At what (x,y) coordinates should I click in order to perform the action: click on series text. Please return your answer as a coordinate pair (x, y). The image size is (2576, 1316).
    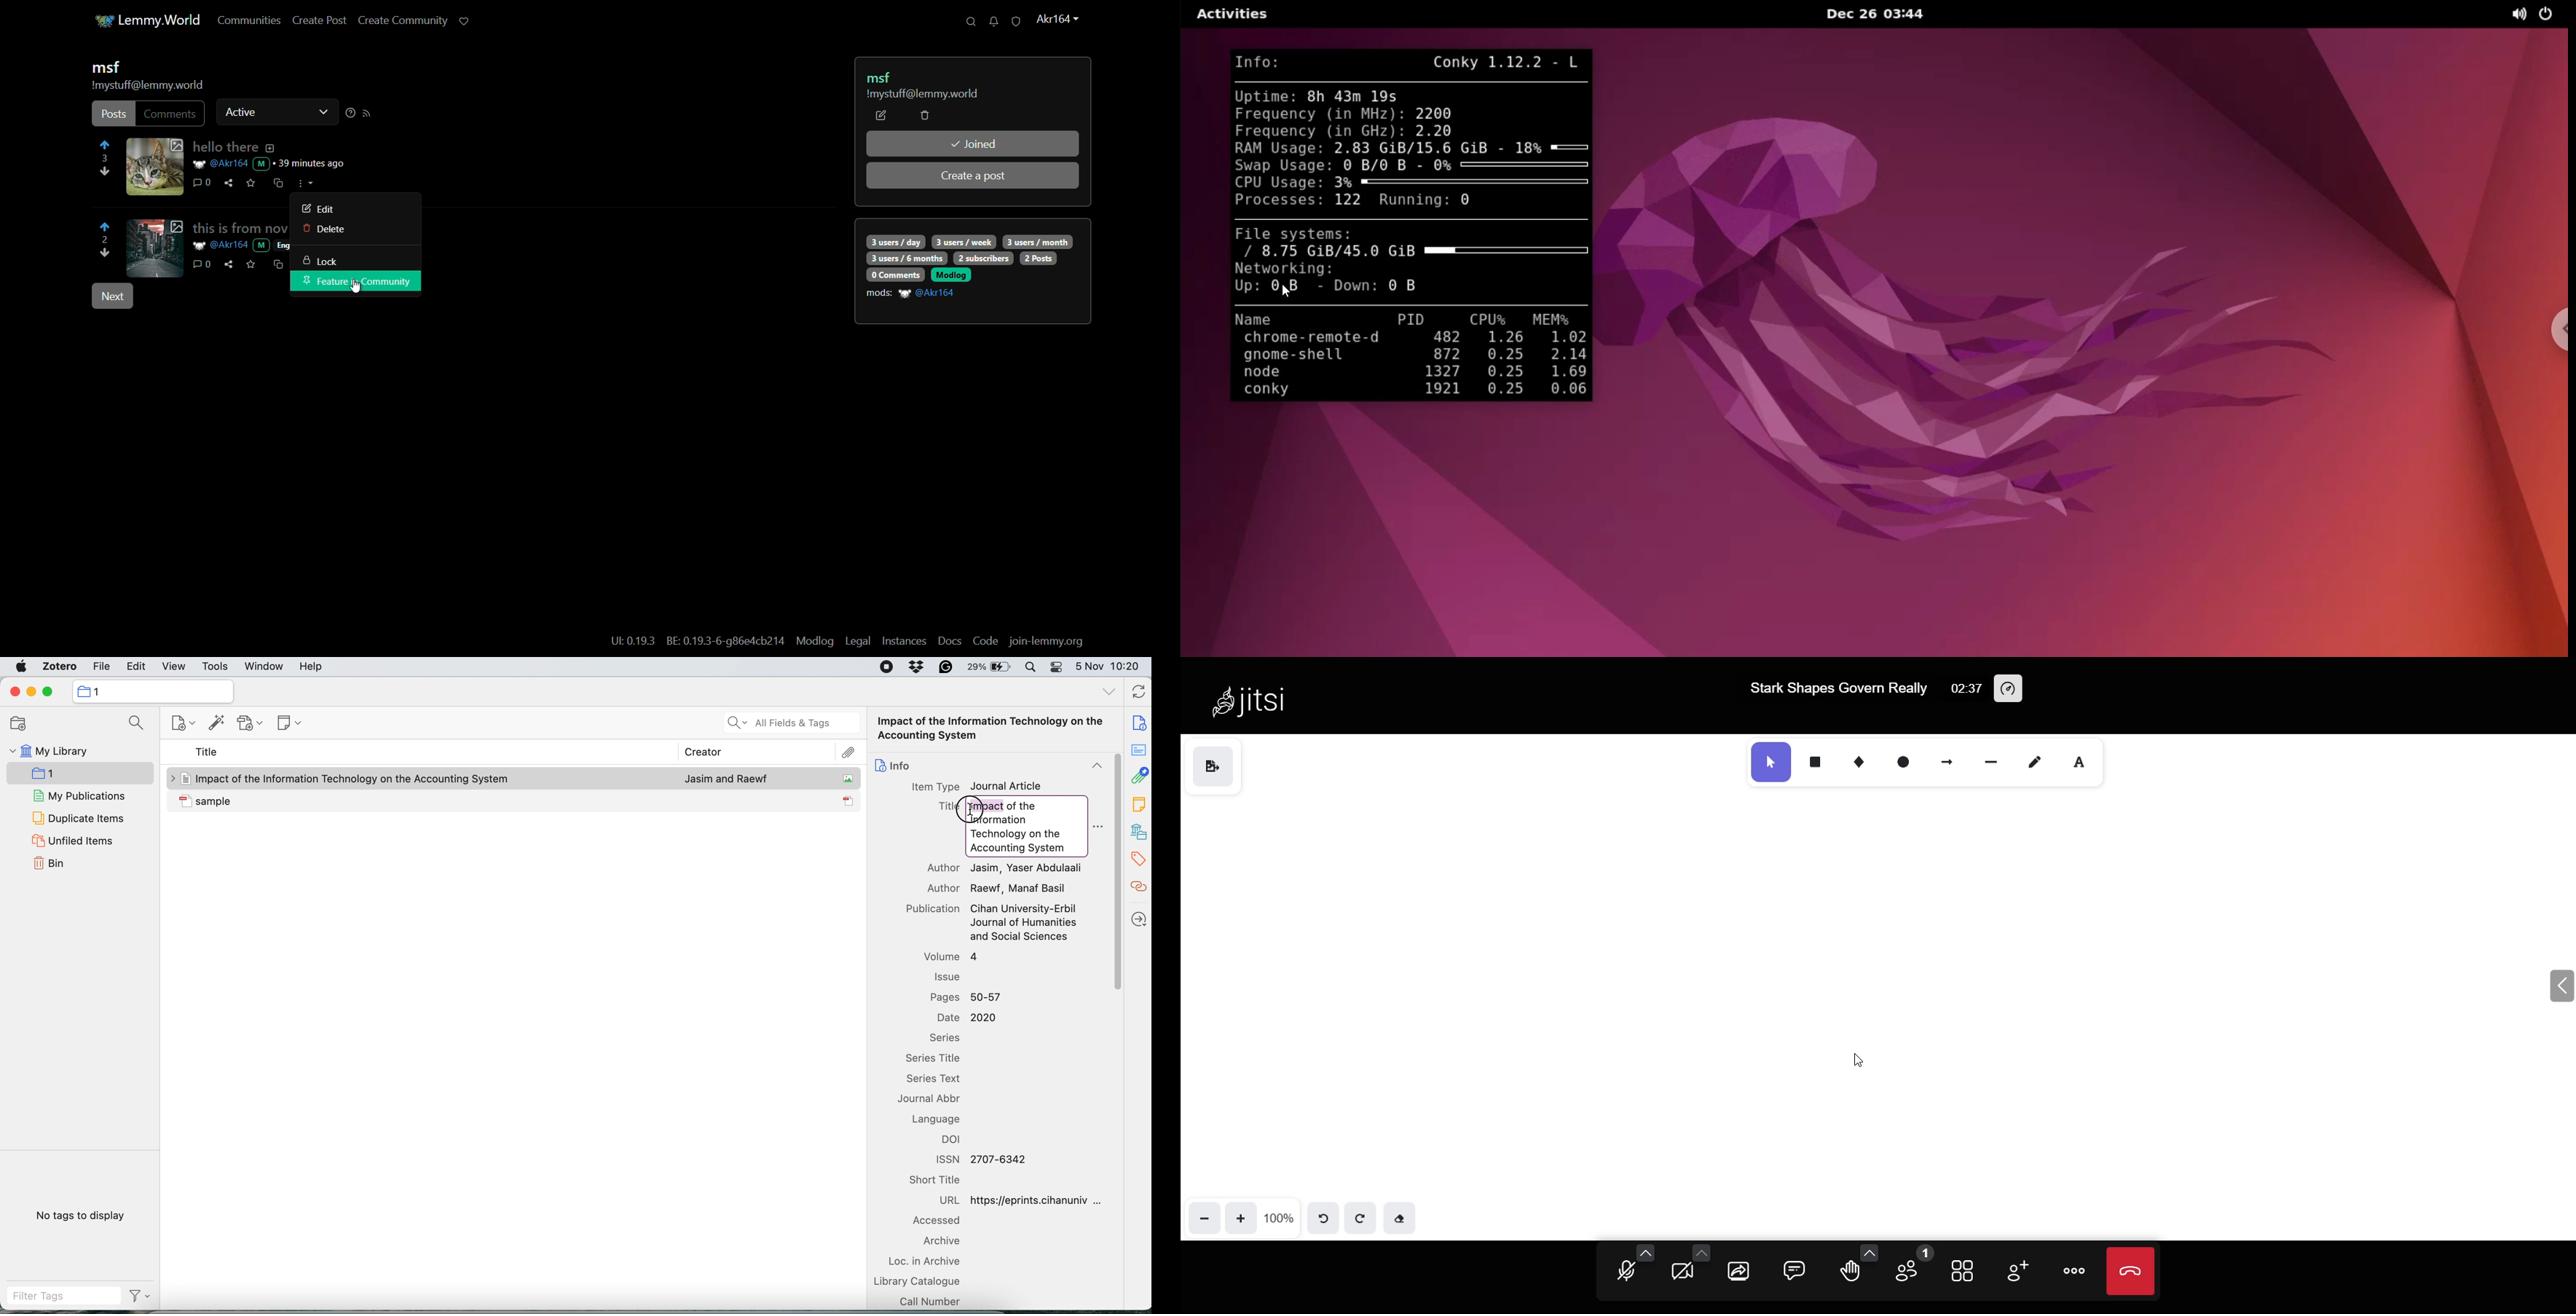
    Looking at the image, I should click on (939, 1079).